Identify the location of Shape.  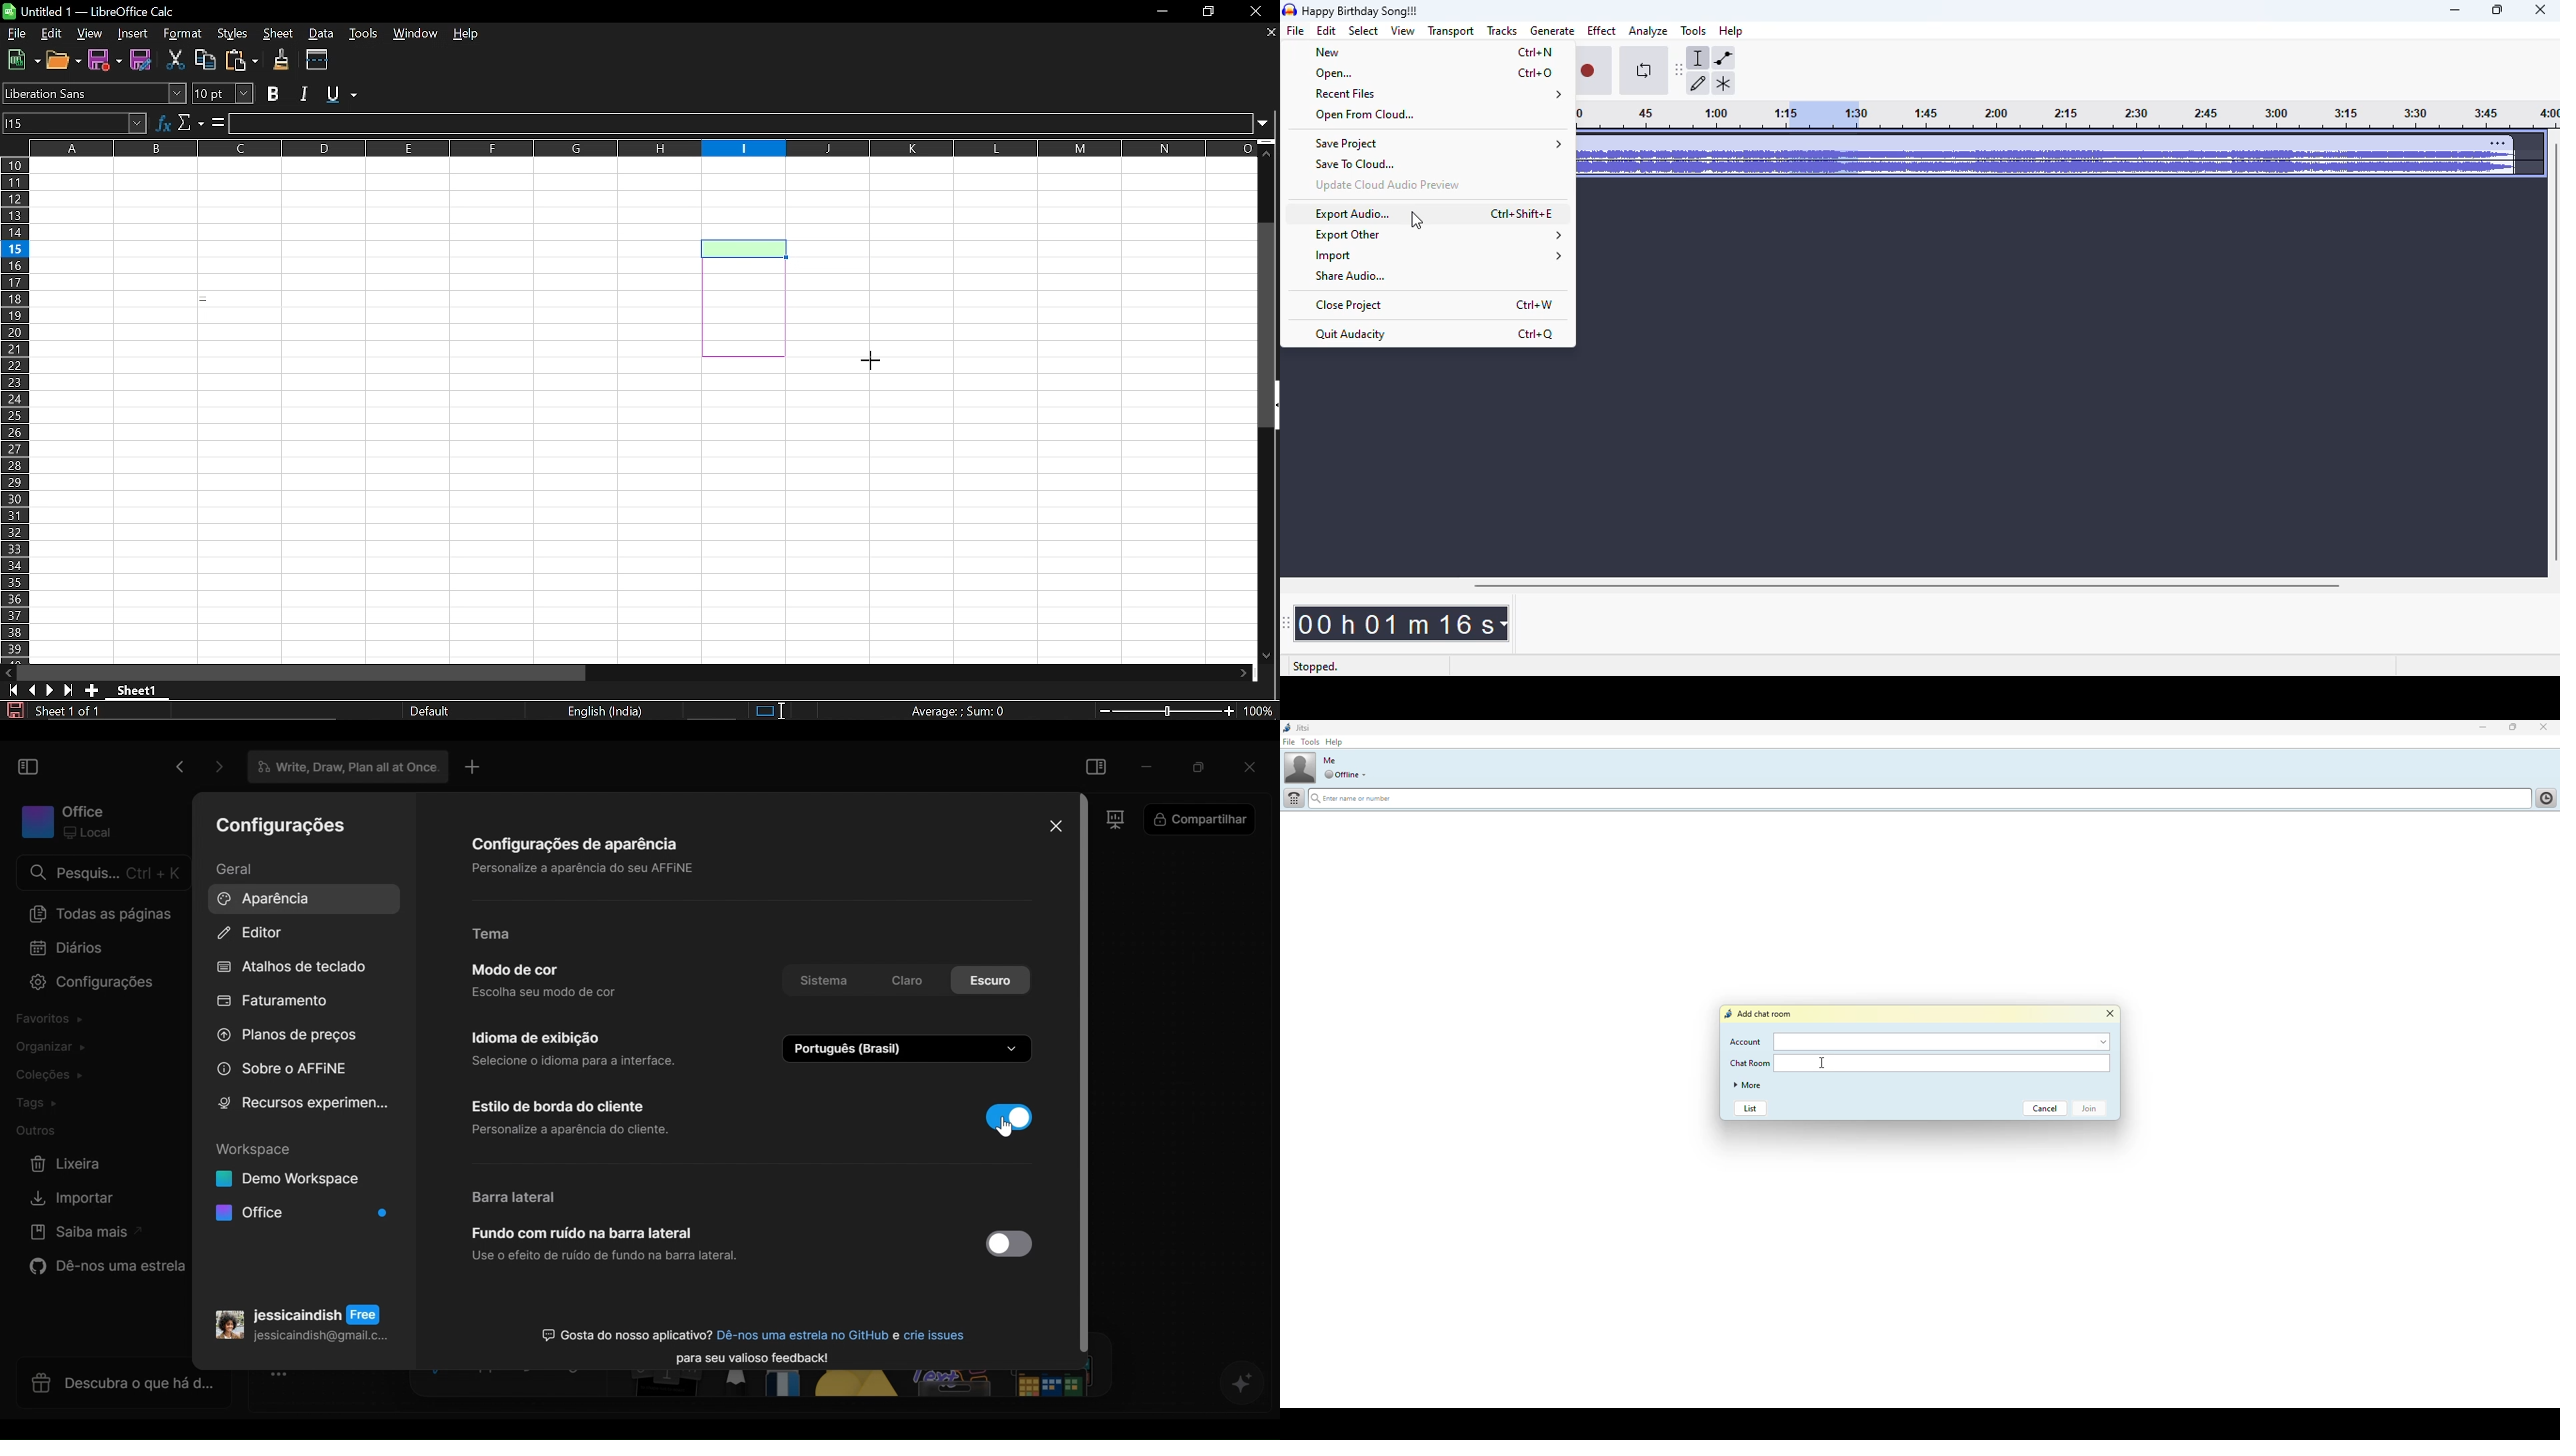
(863, 1389).